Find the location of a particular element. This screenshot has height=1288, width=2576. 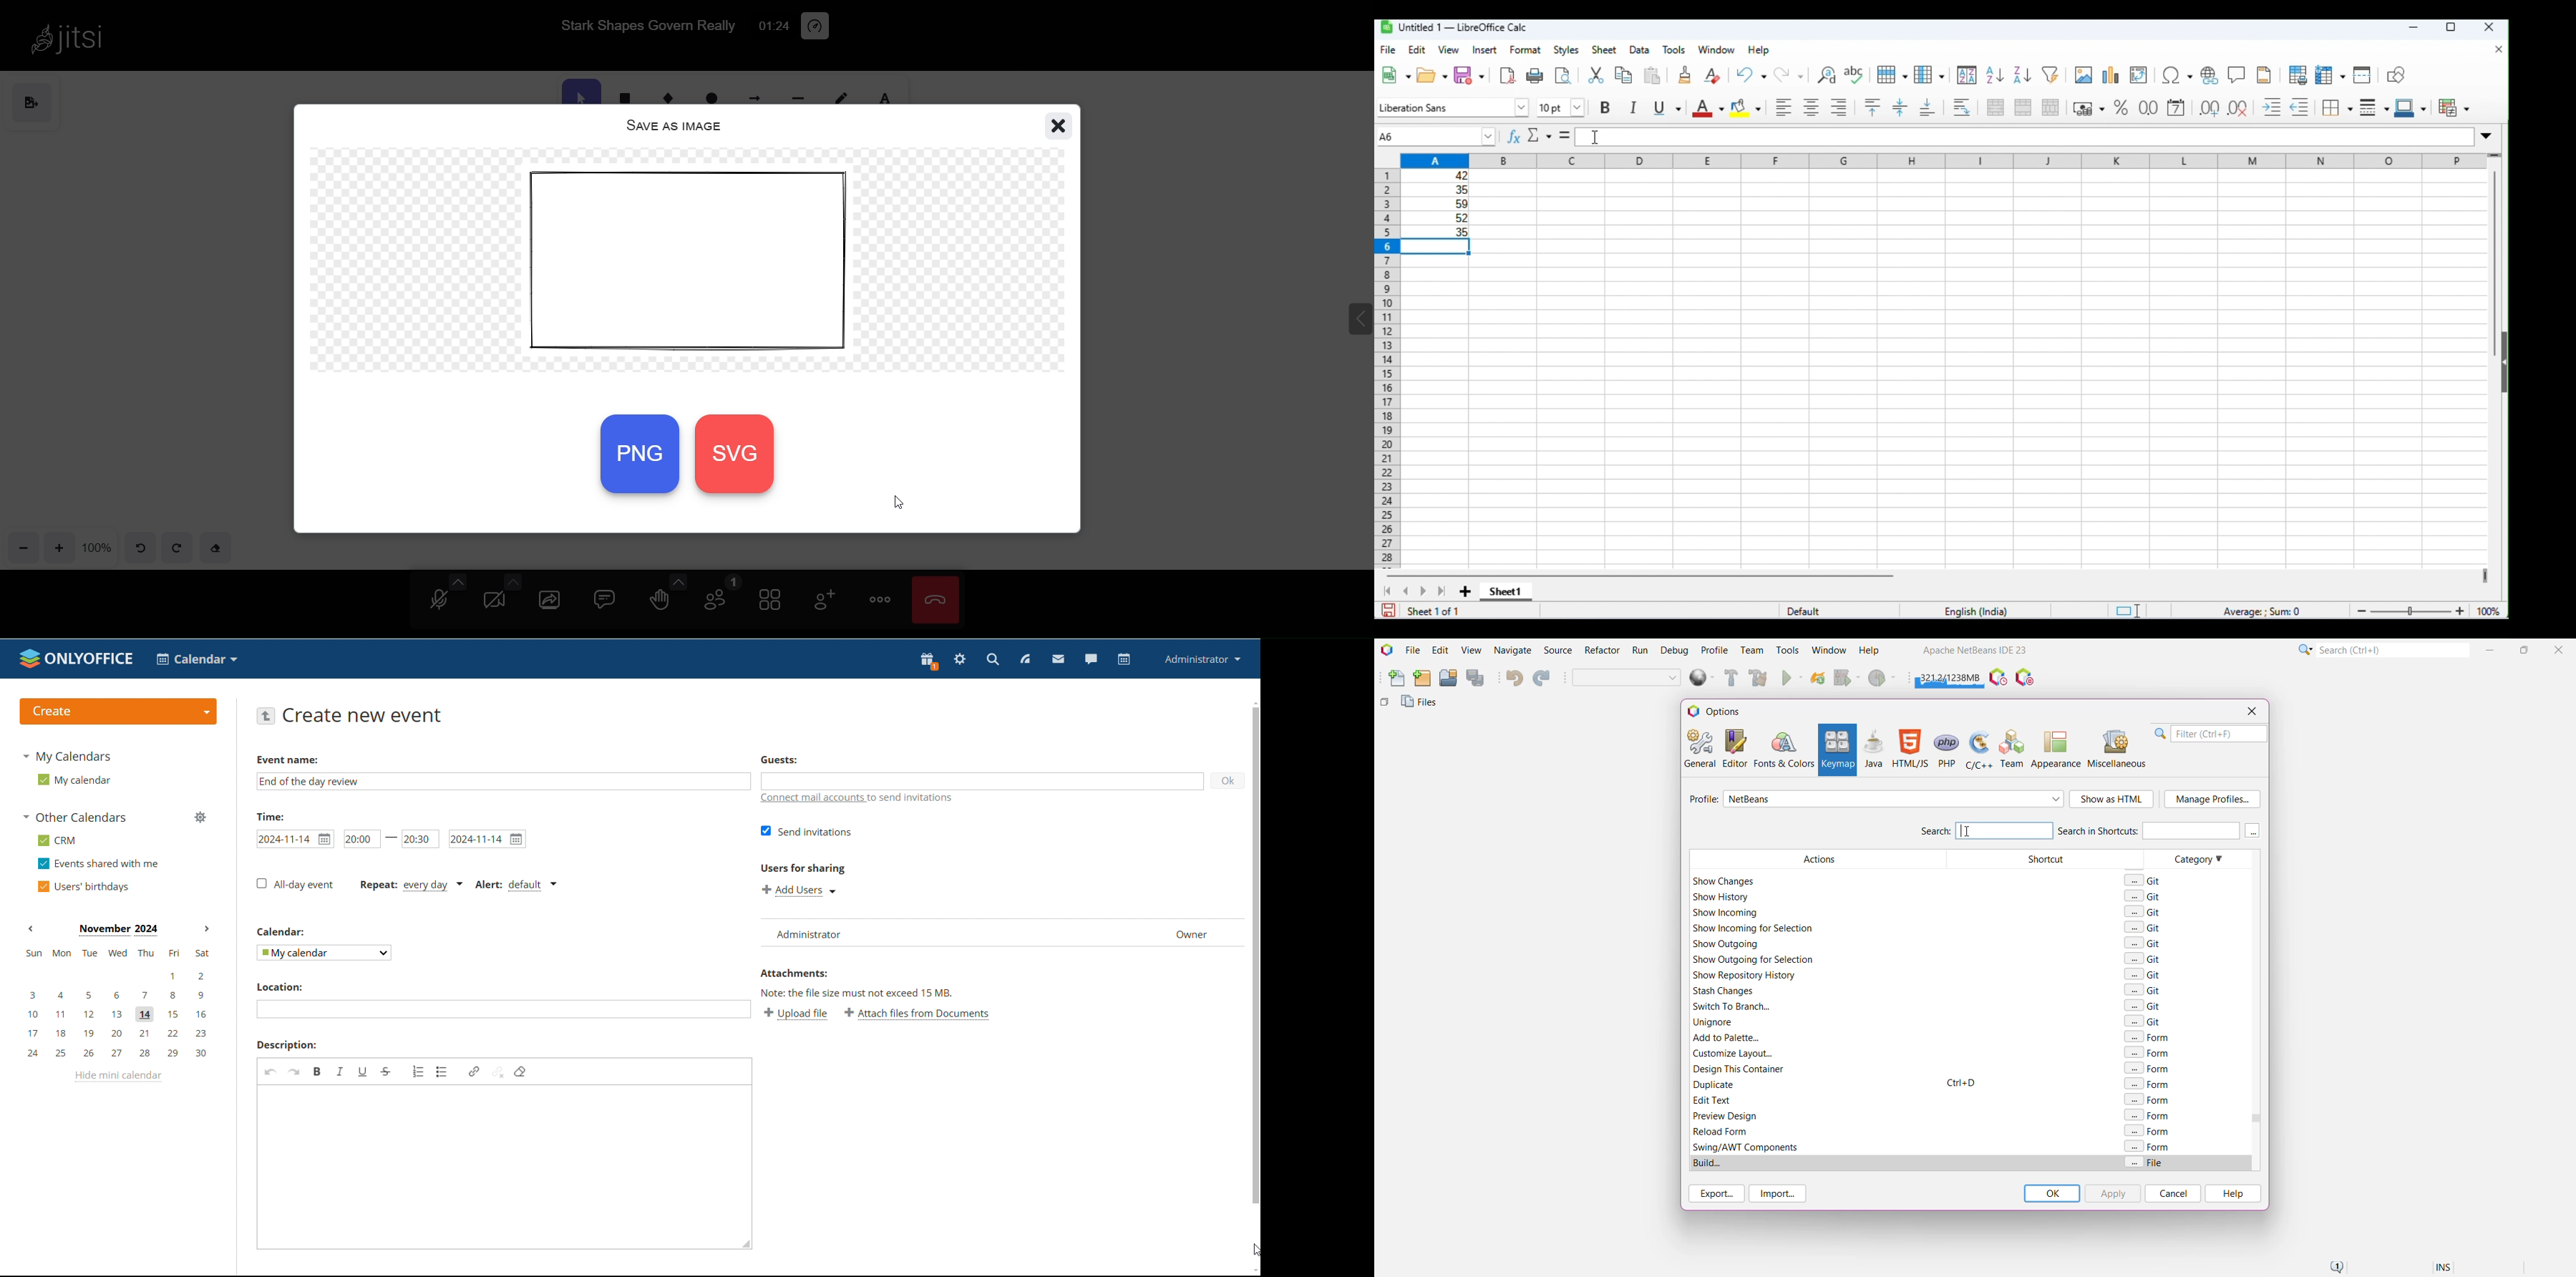

bold is located at coordinates (1608, 108).